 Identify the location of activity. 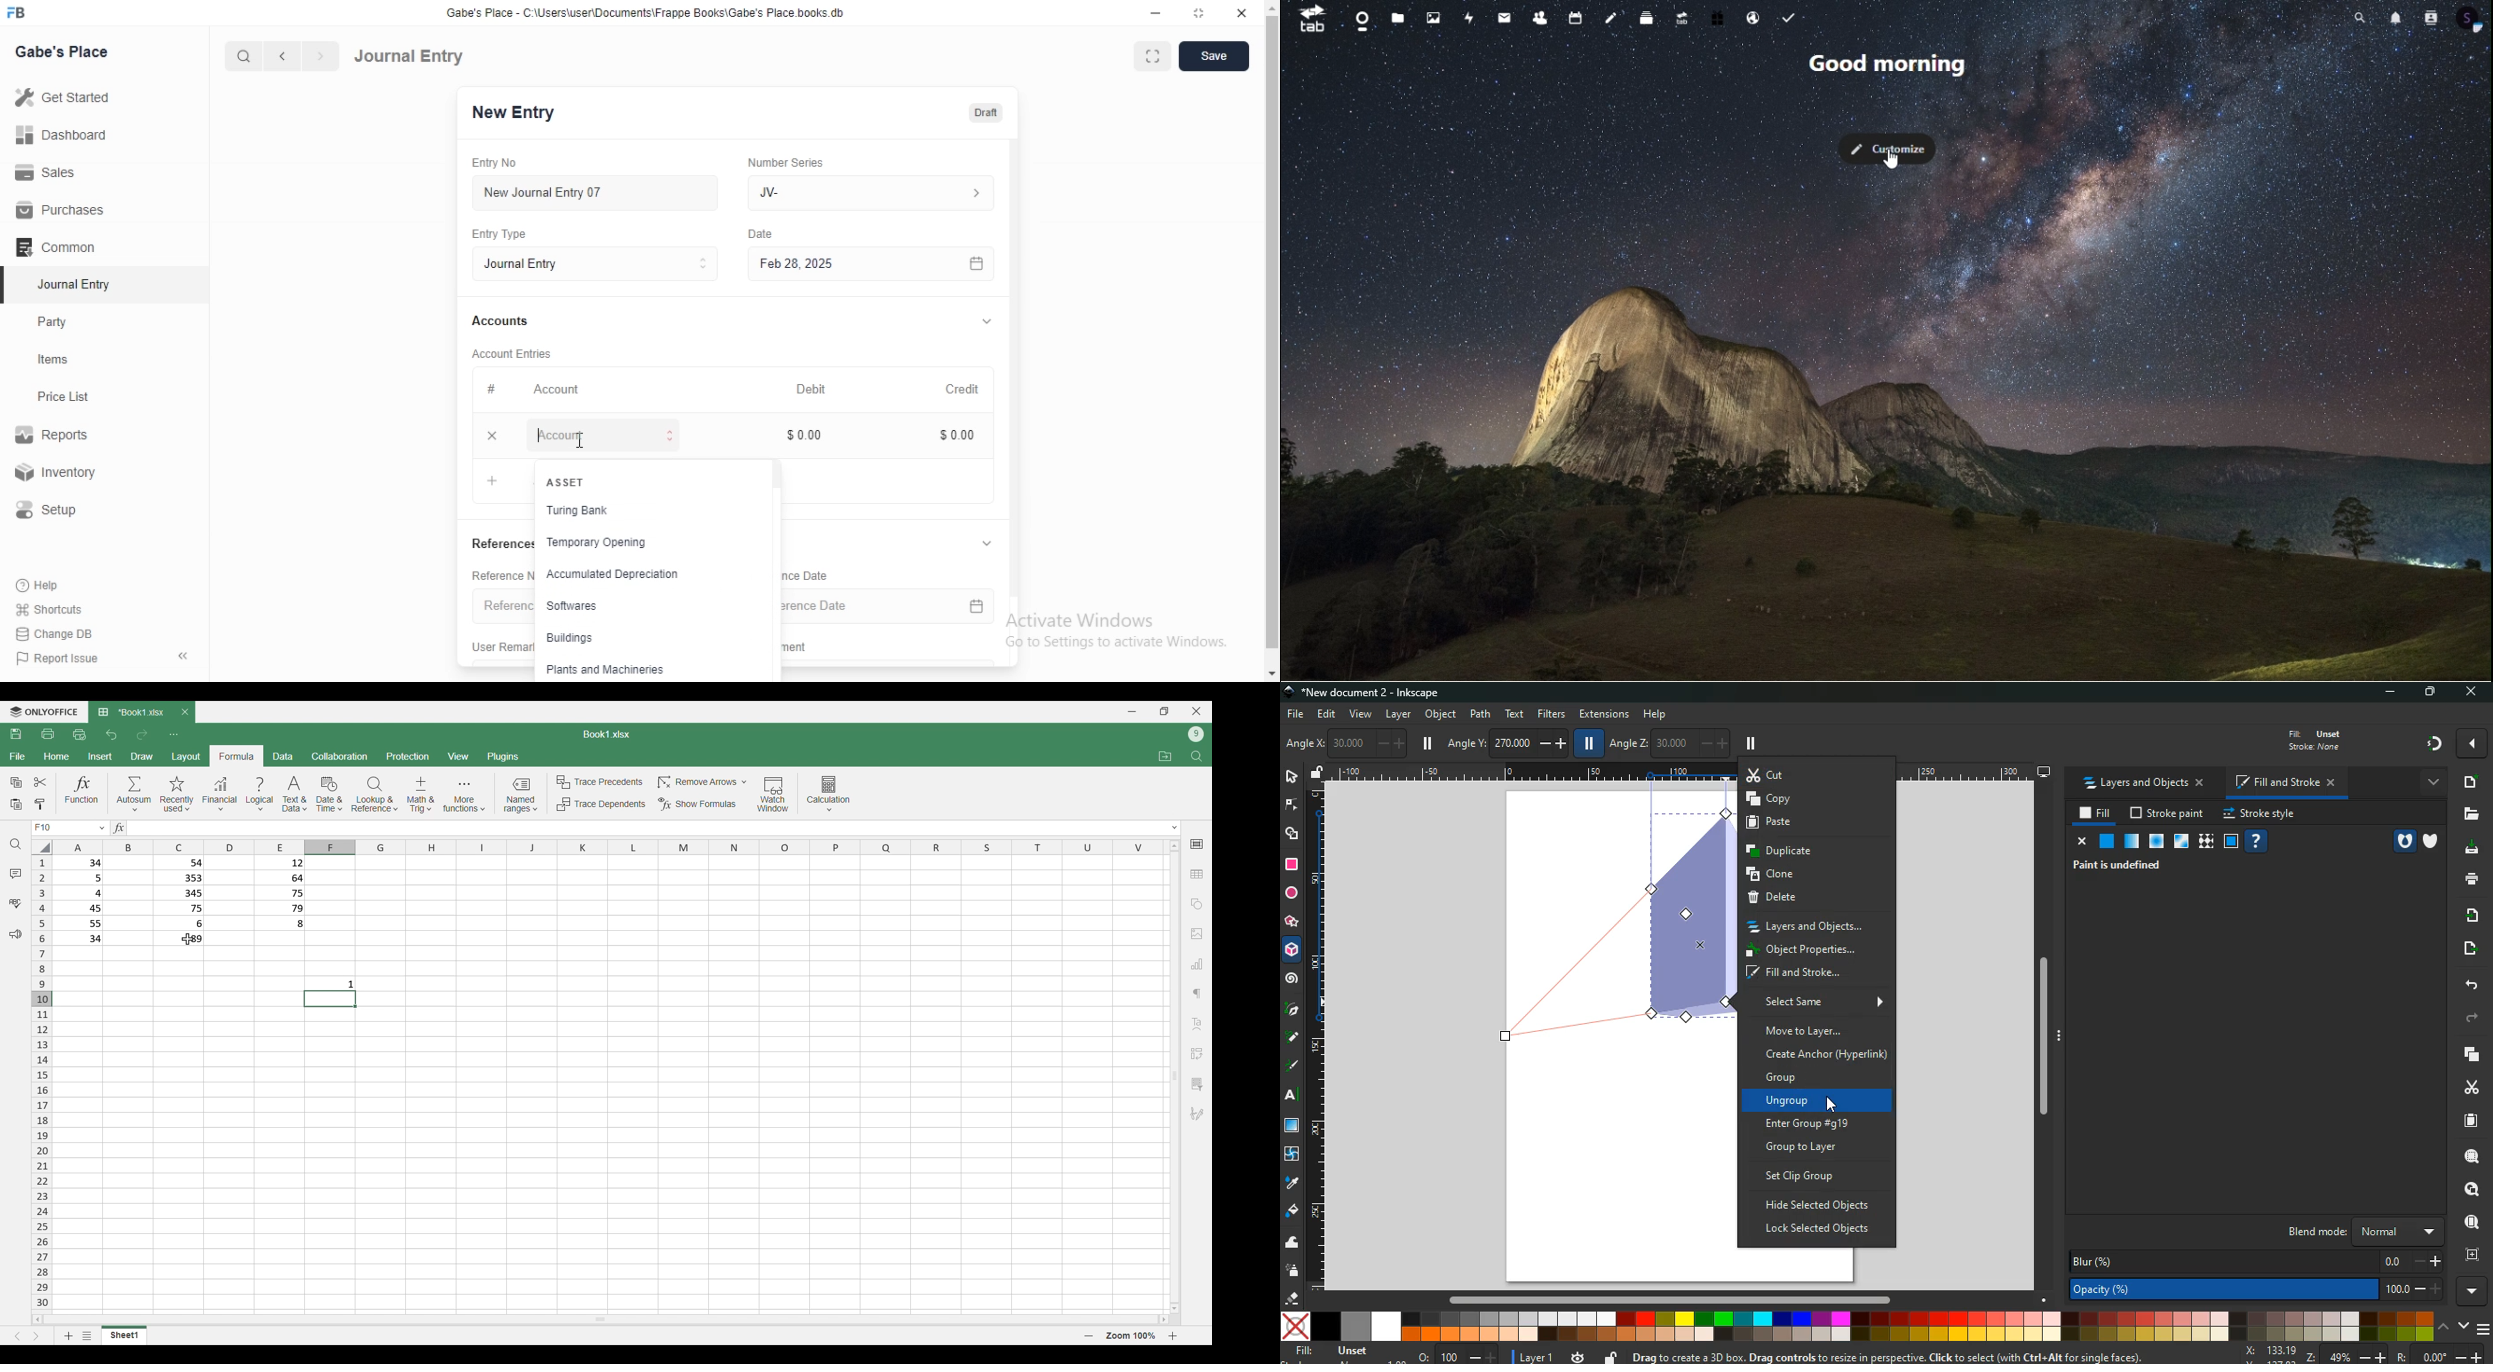
(1468, 19).